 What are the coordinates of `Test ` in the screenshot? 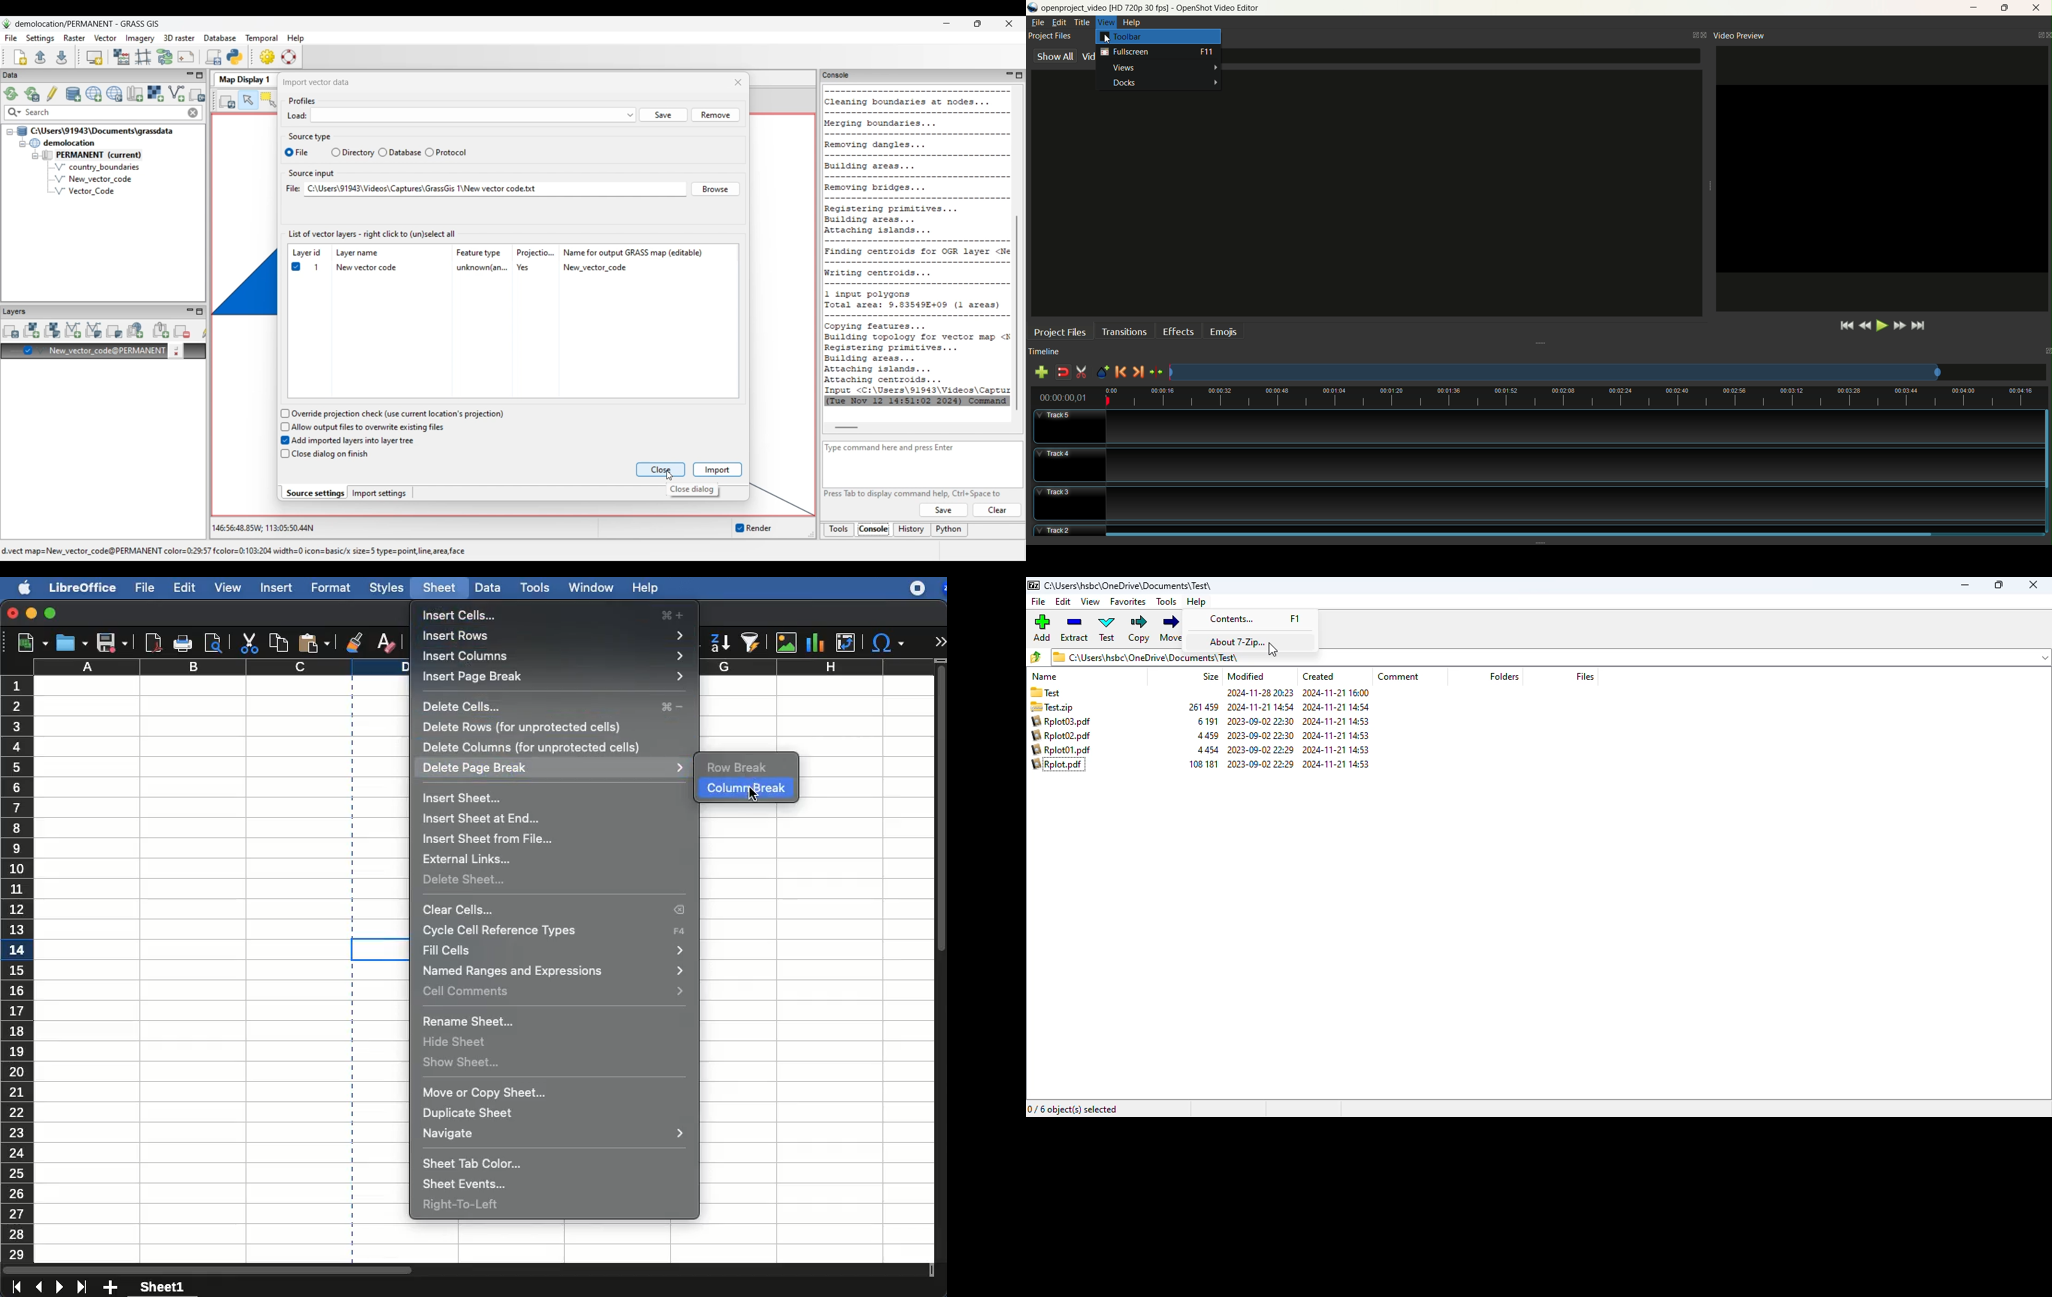 It's located at (1068, 693).